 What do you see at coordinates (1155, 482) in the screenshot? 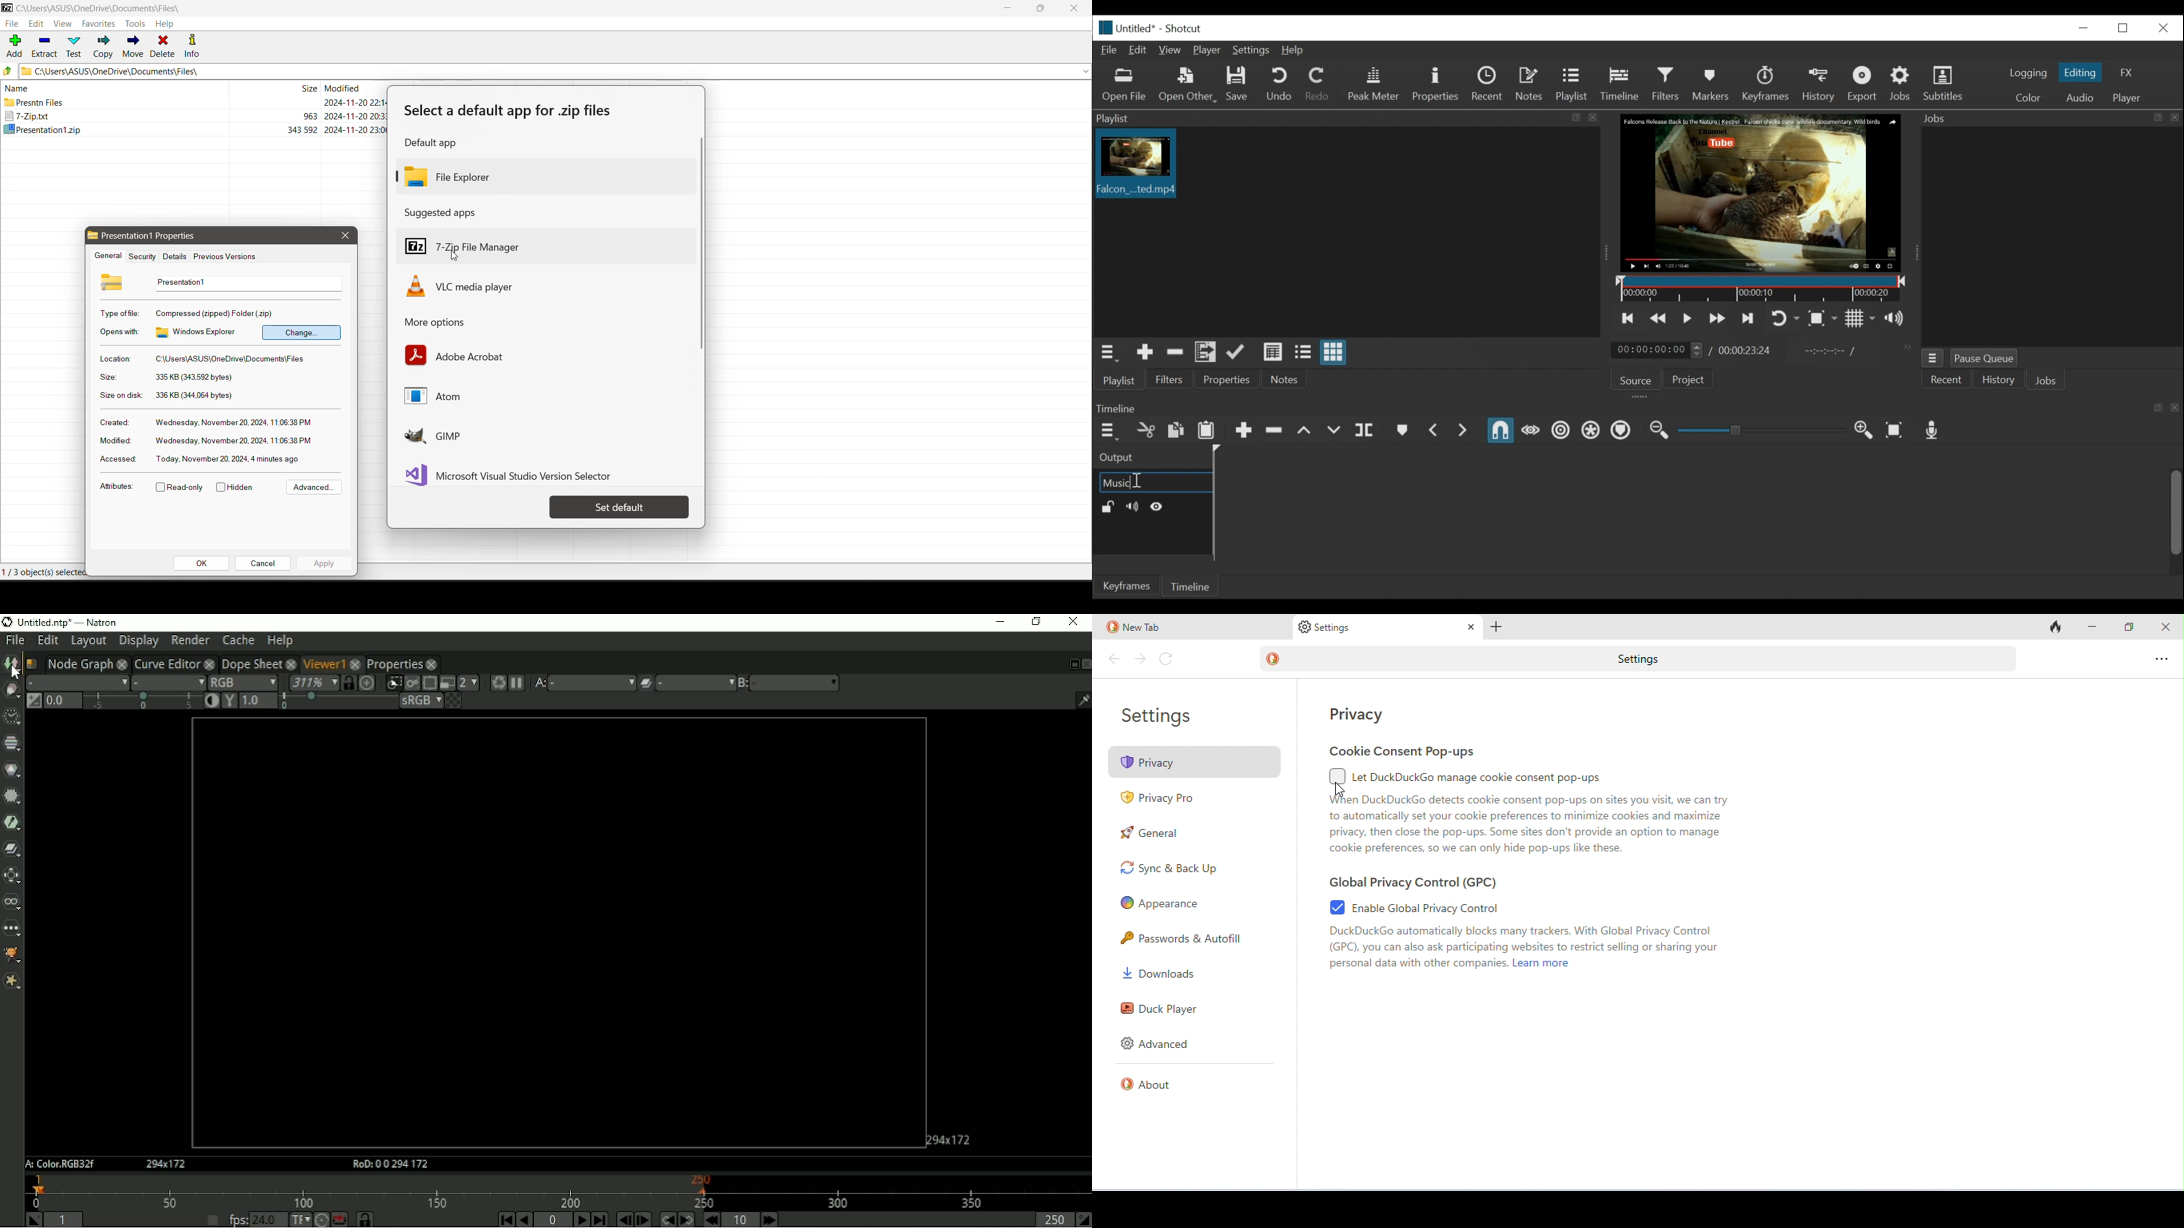
I see `Video track name` at bounding box center [1155, 482].